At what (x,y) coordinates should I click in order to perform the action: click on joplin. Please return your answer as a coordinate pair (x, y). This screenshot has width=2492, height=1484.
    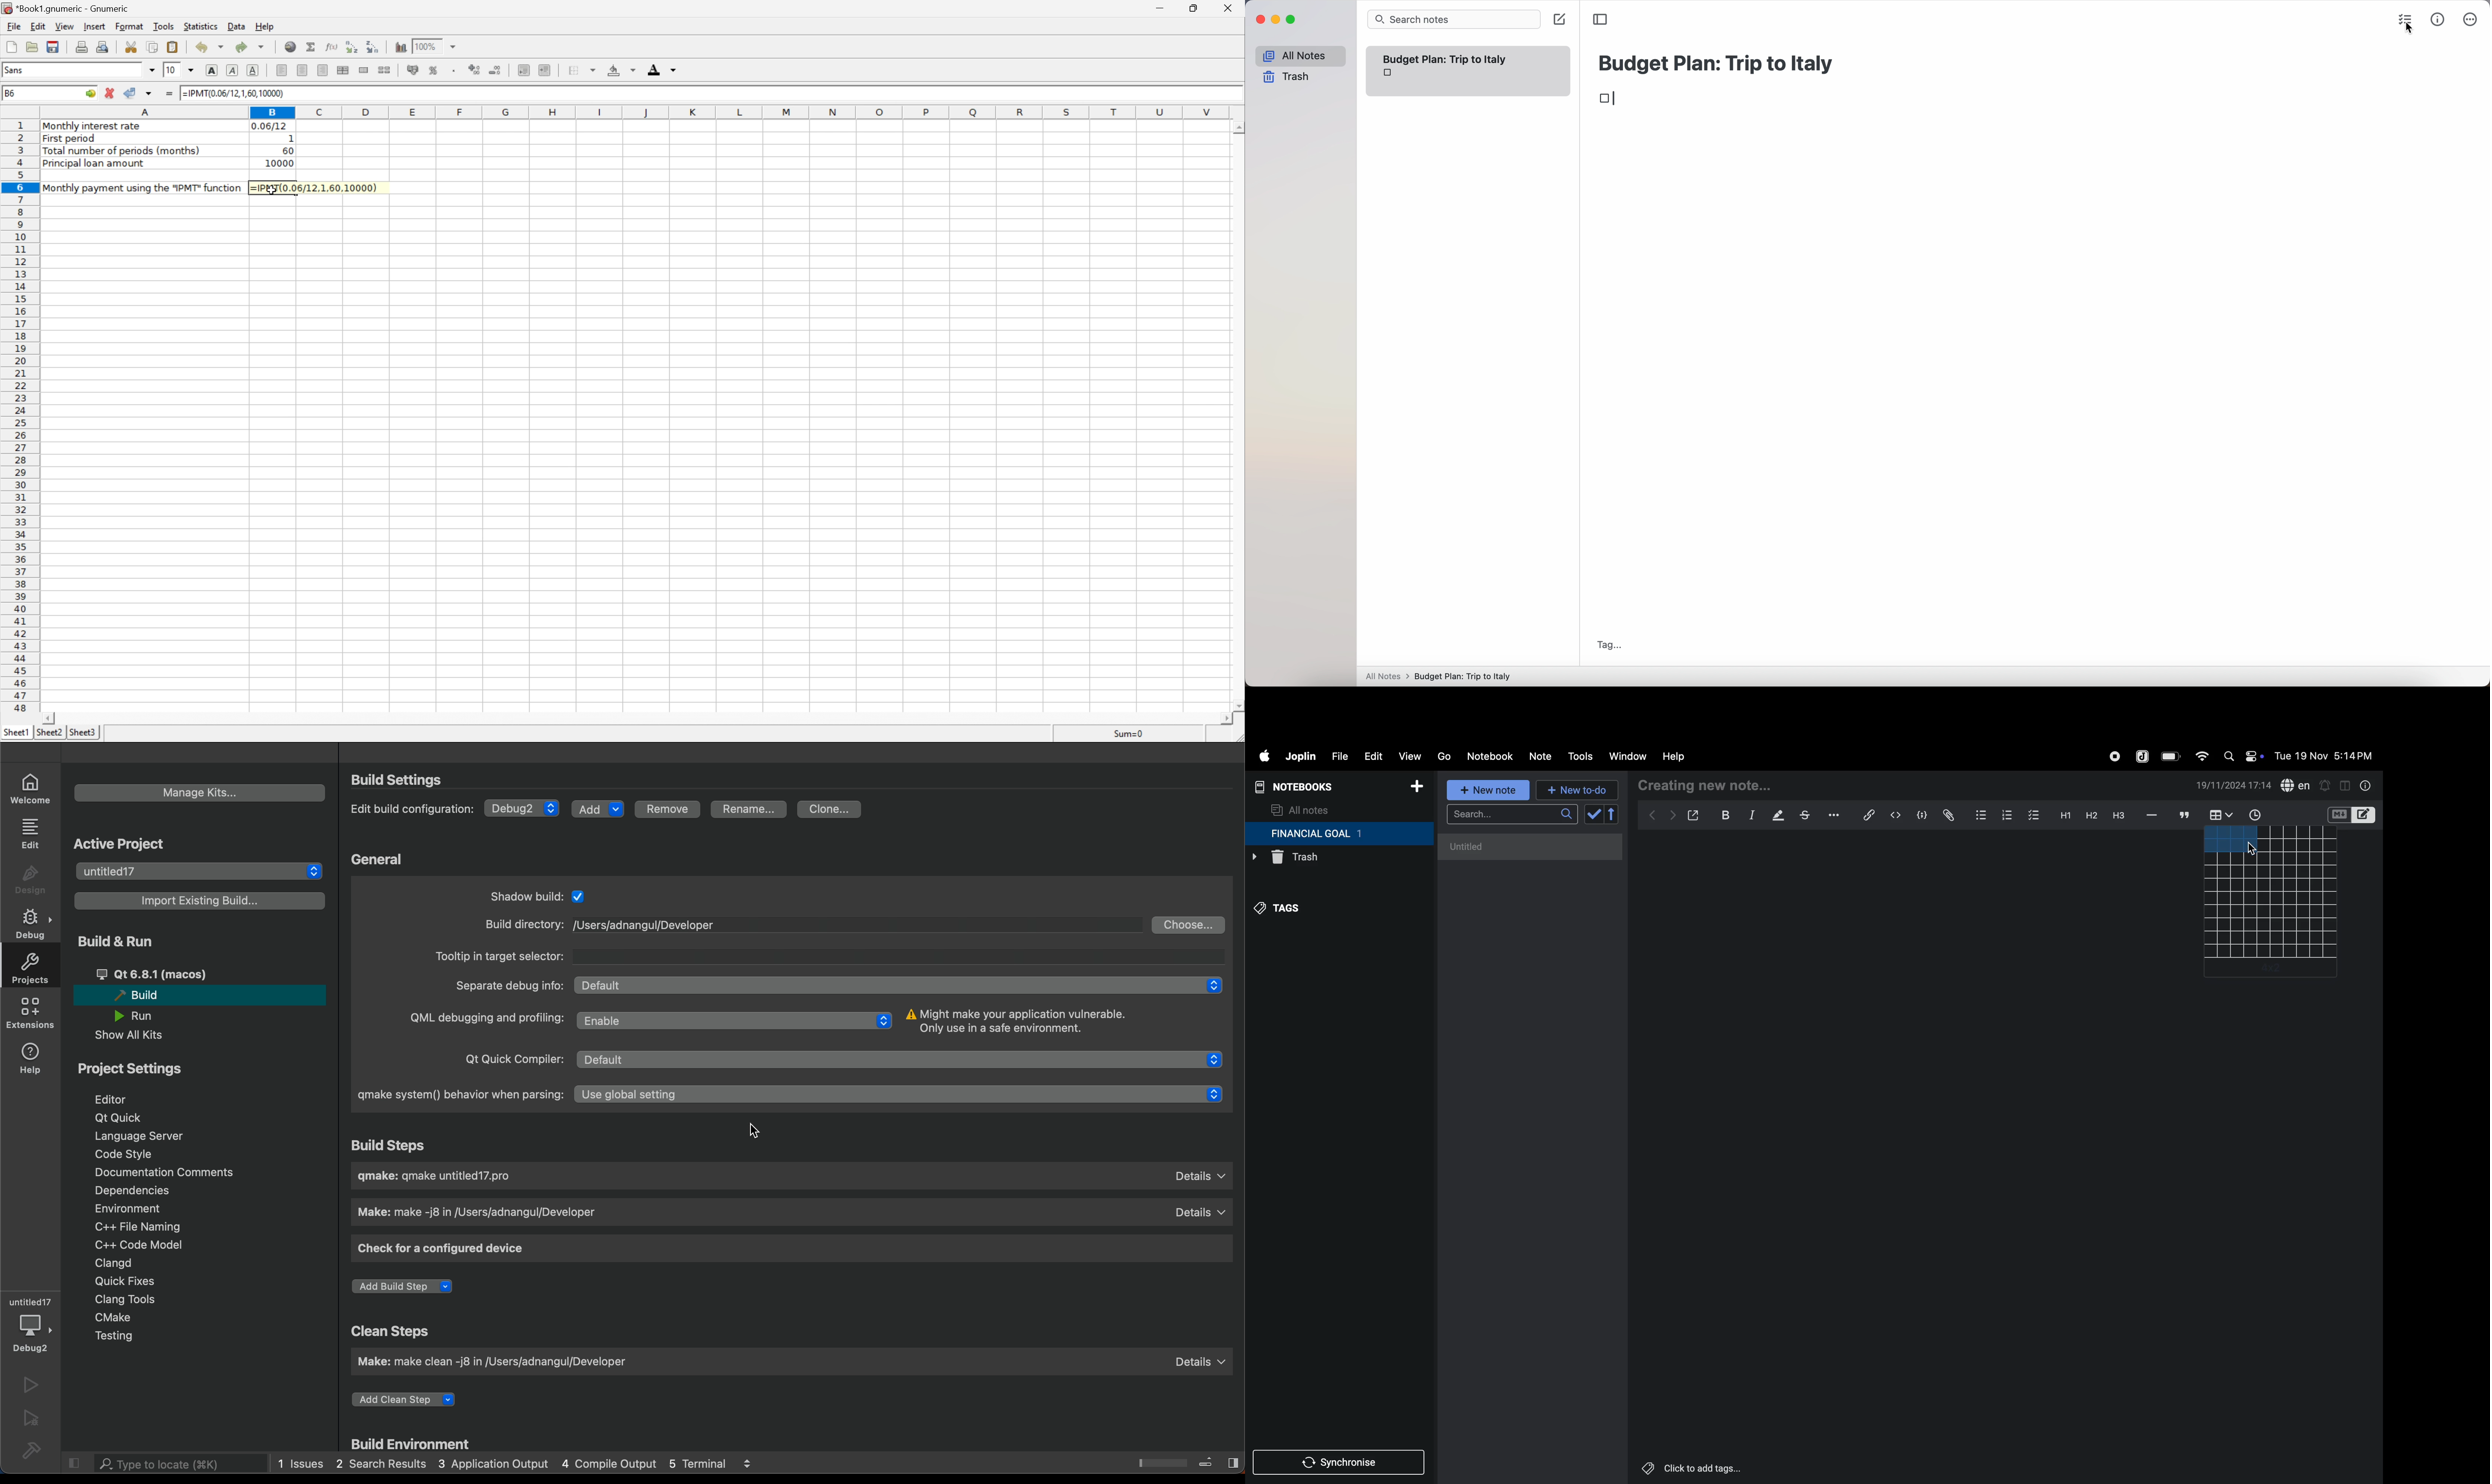
    Looking at the image, I should click on (2143, 755).